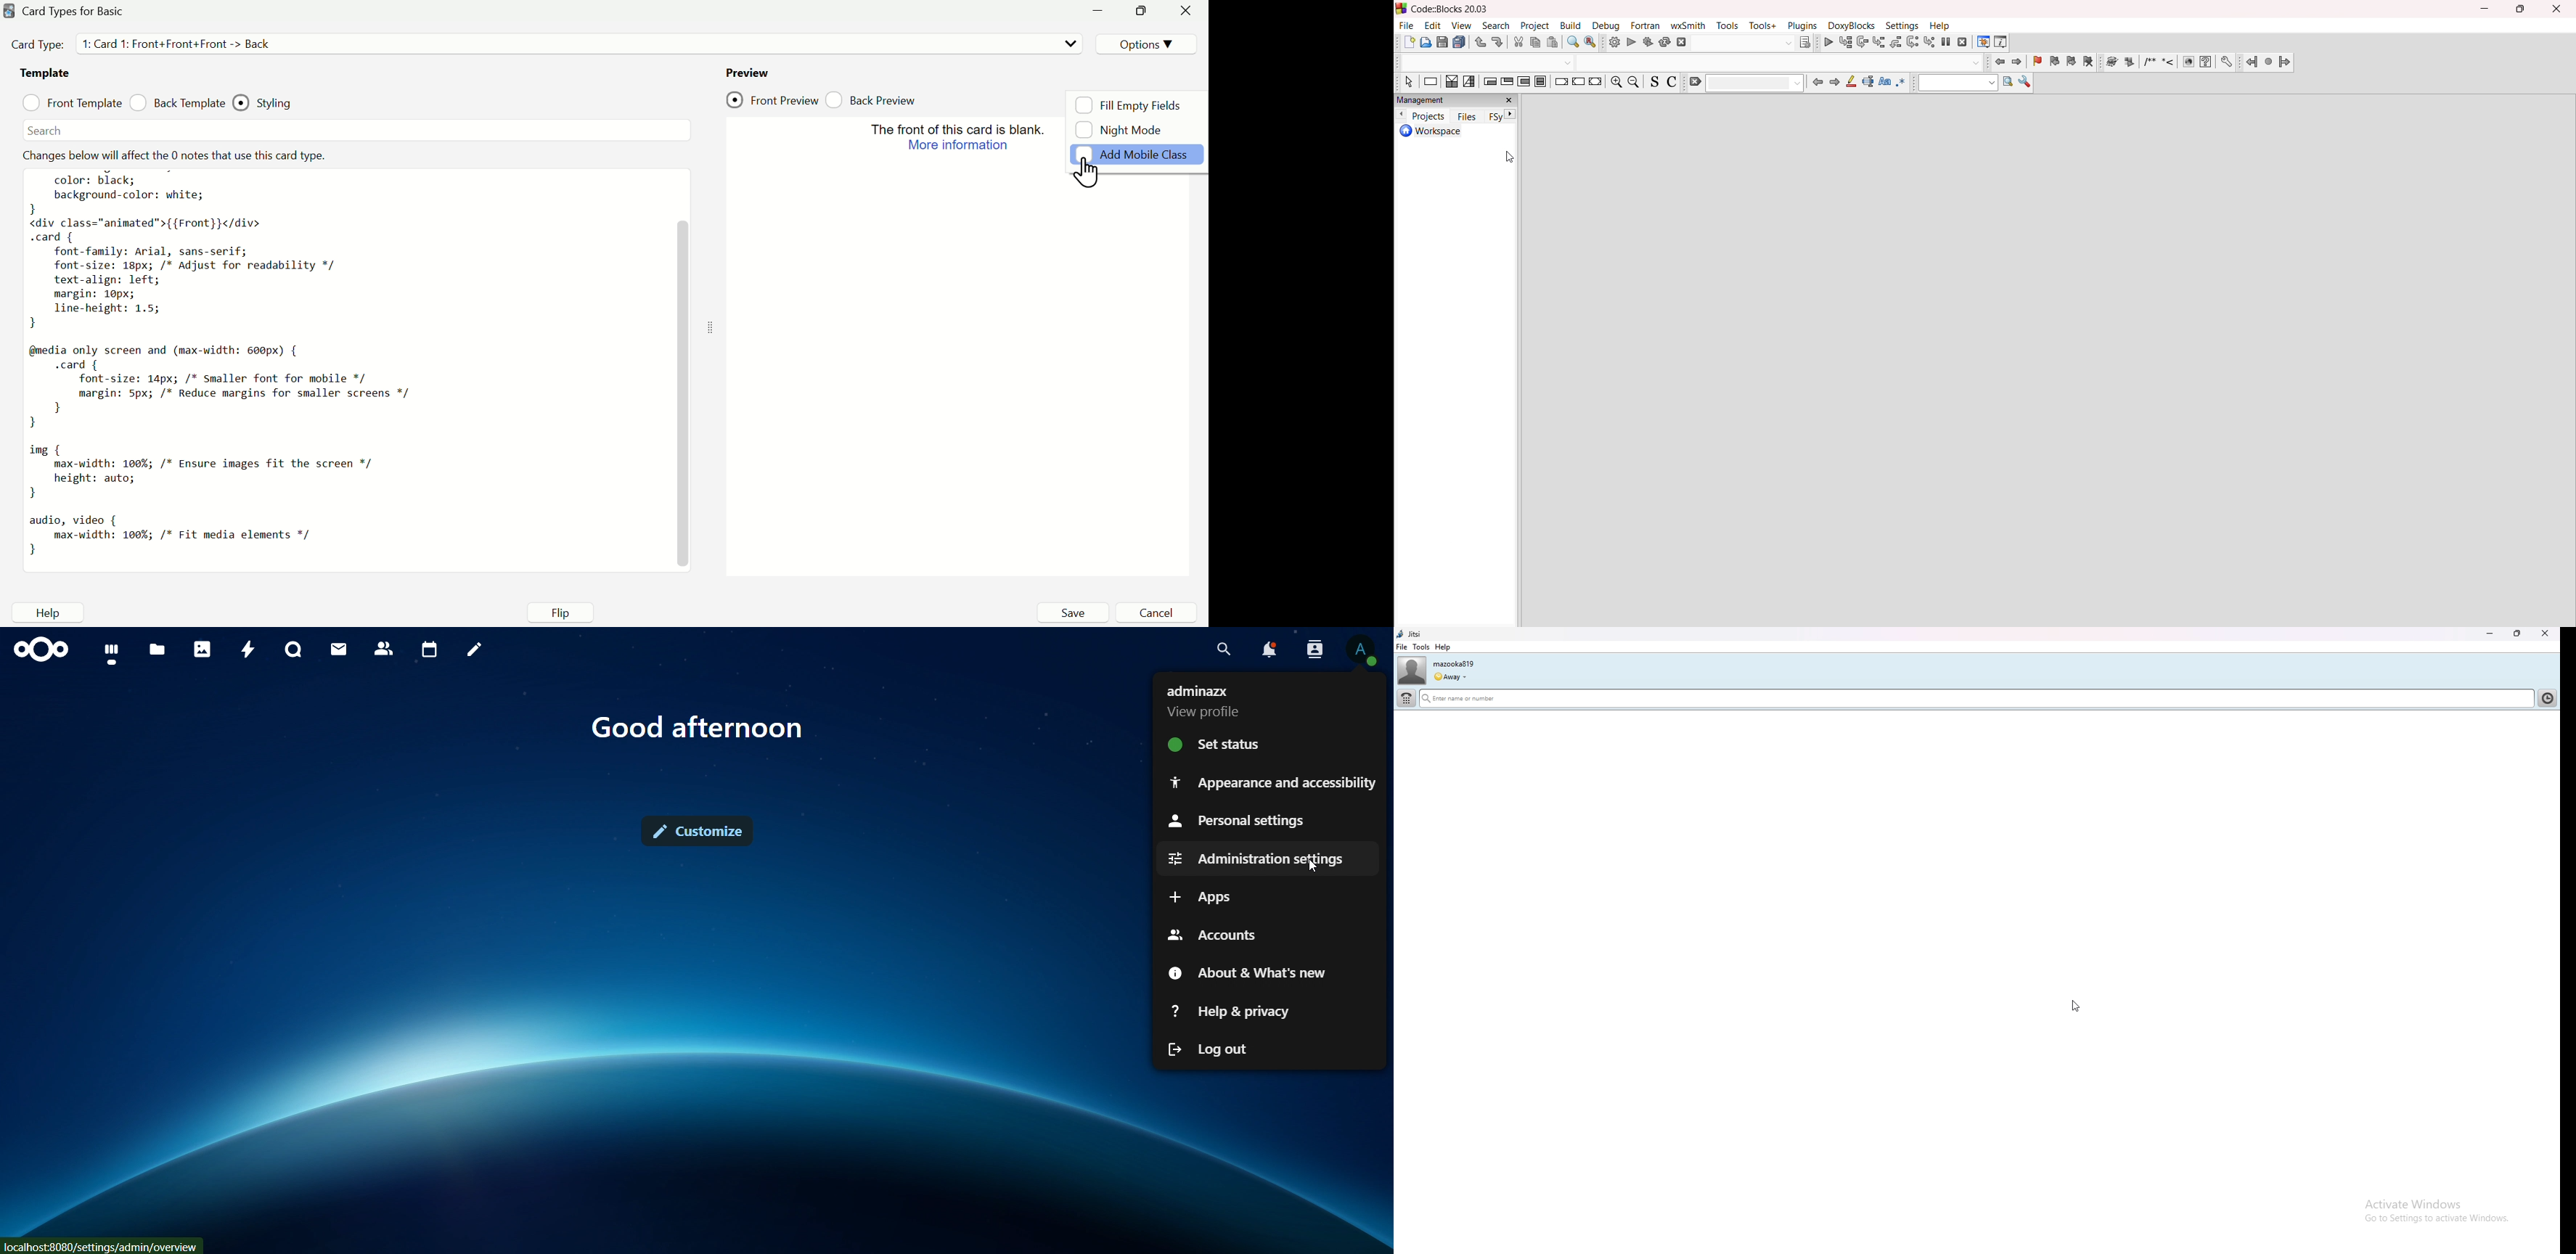 The width and height of the screenshot is (2576, 1260). I want to click on run doxywizard, so click(2110, 64).